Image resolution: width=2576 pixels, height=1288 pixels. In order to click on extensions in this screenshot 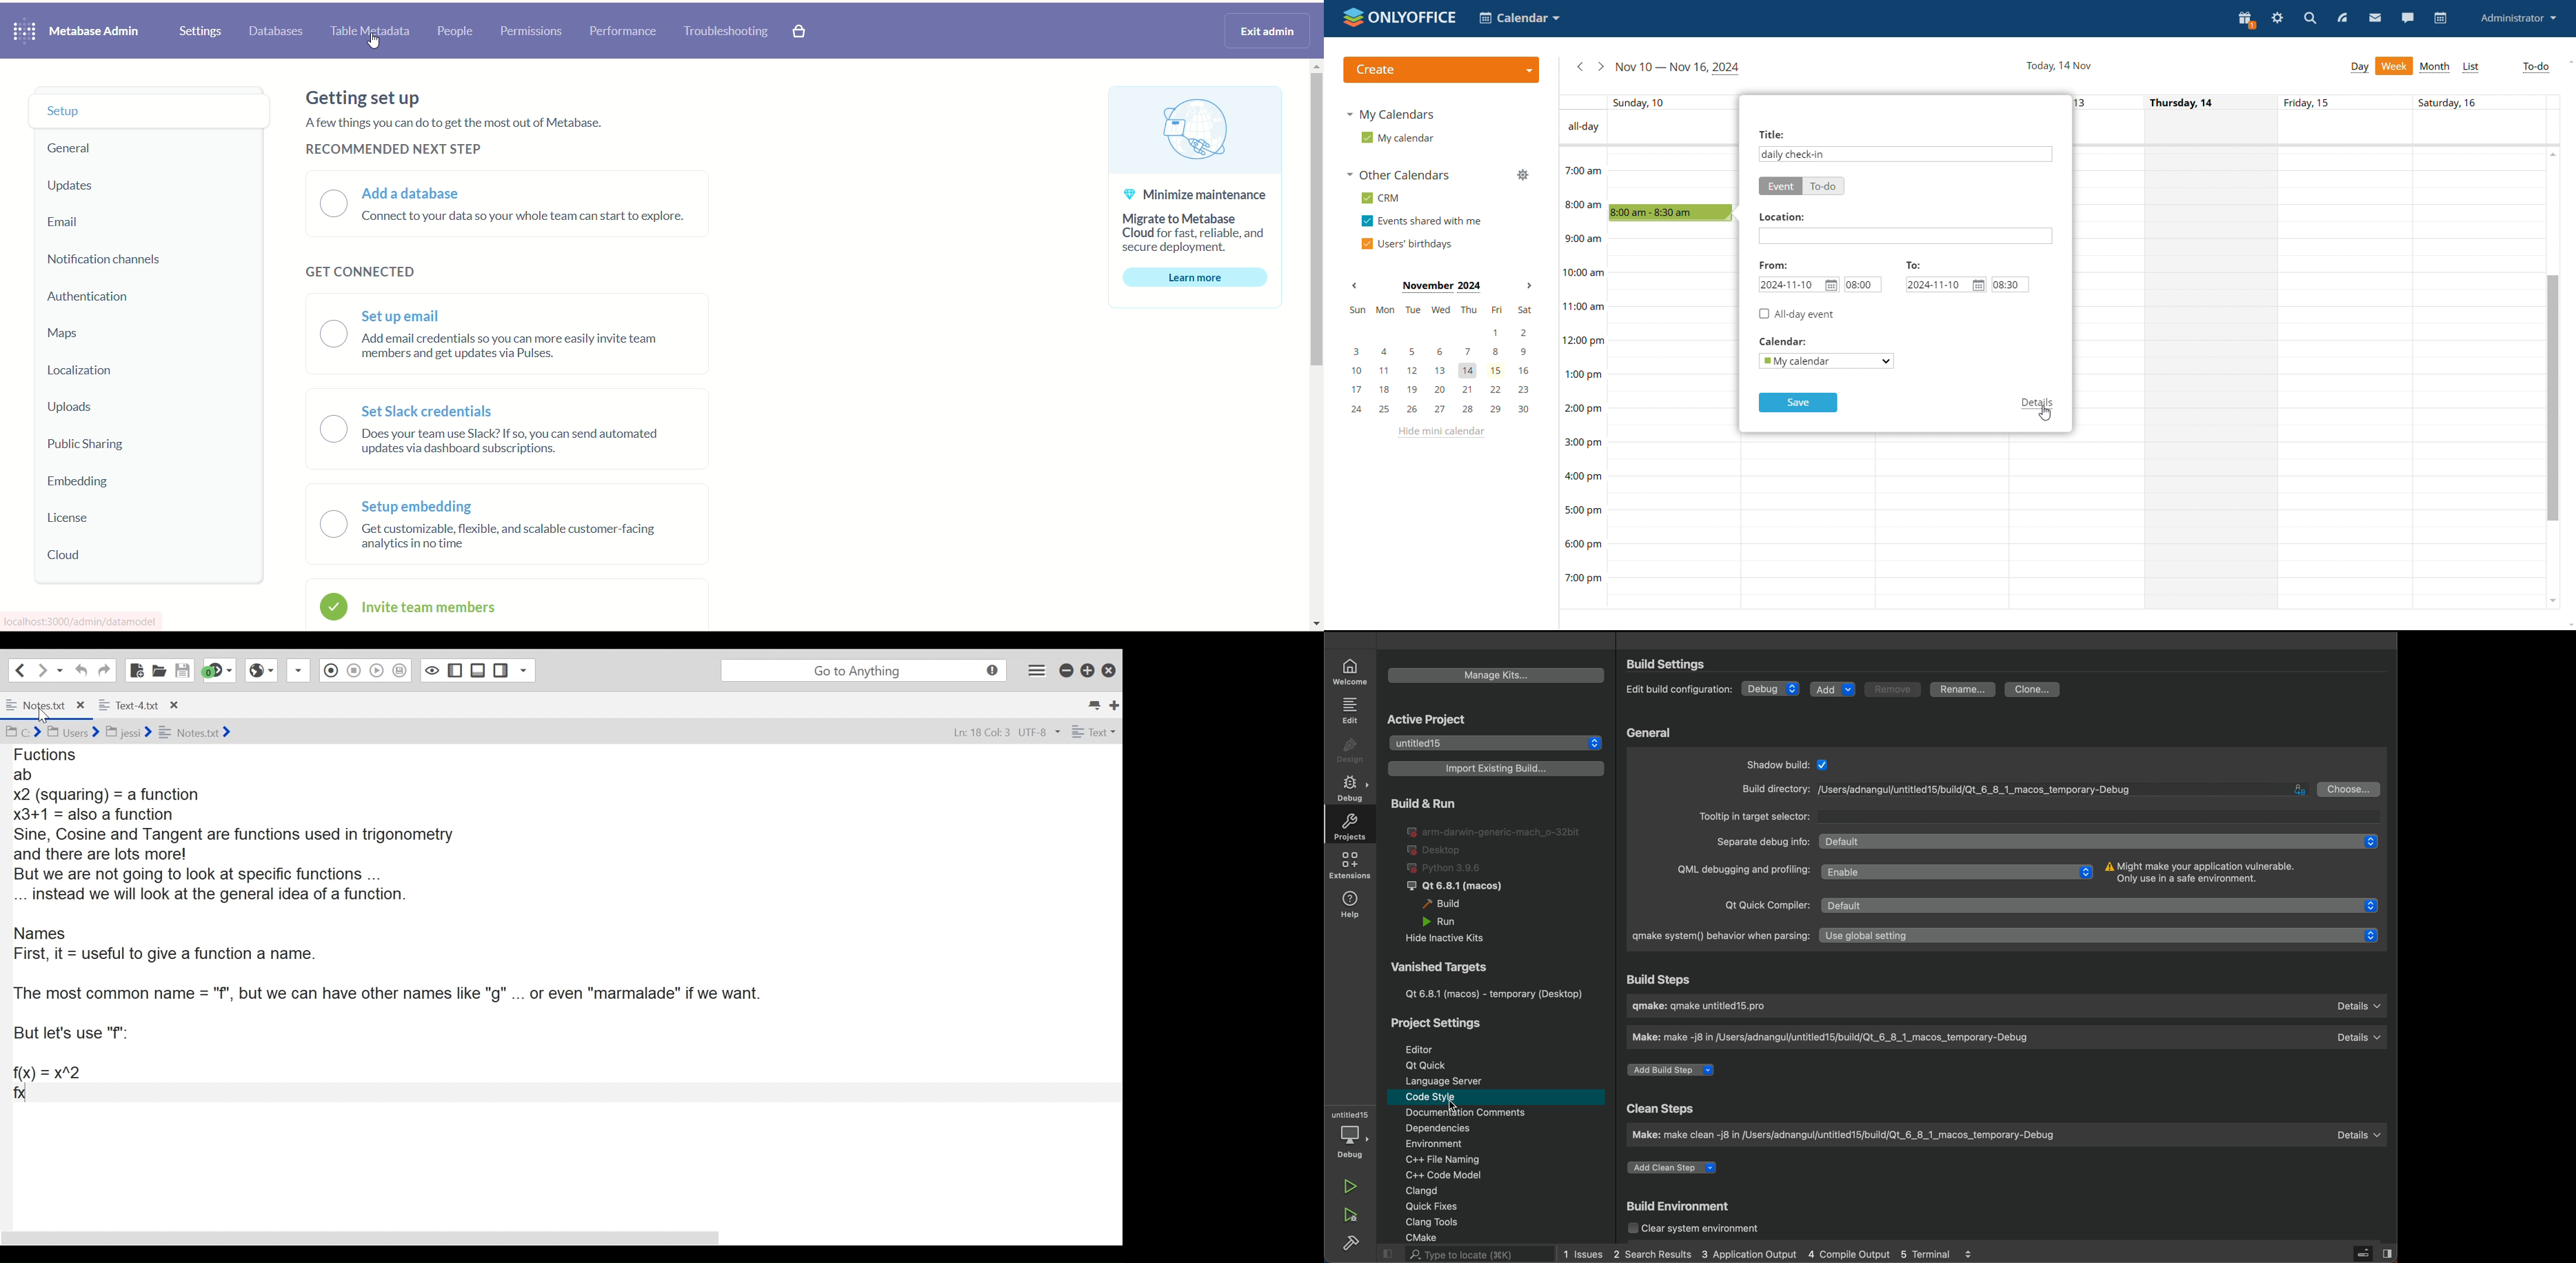, I will do `click(1348, 866)`.